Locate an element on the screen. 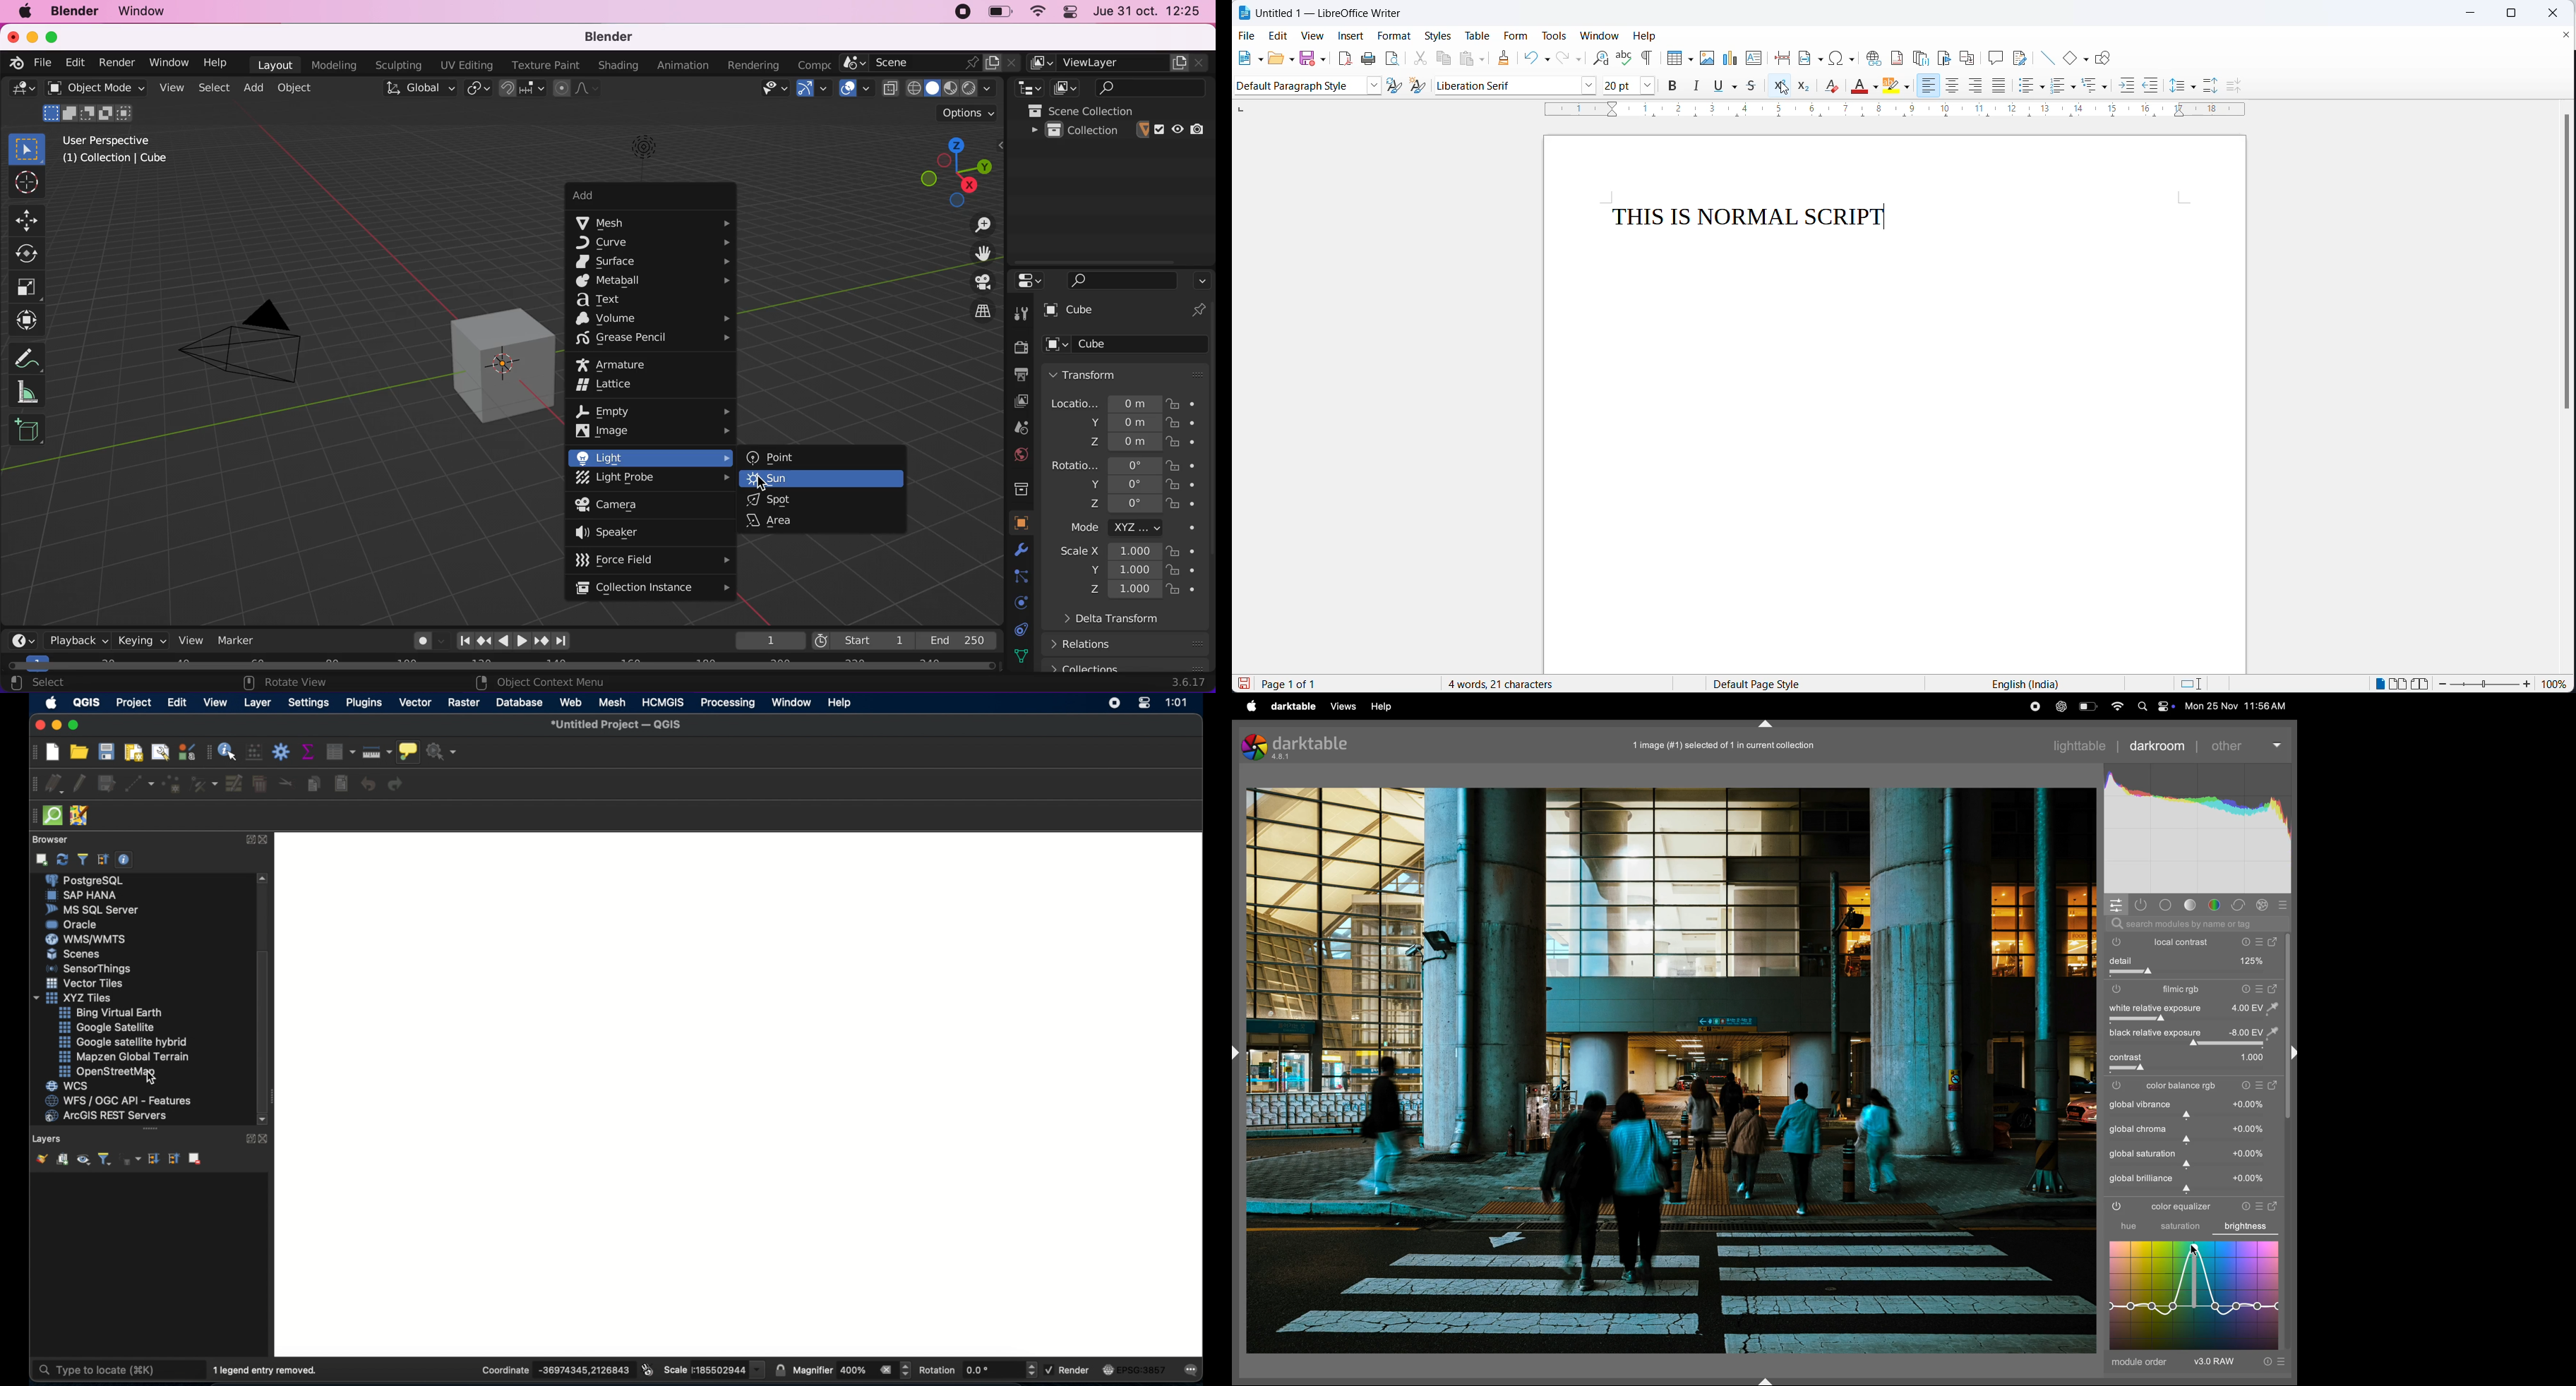 This screenshot has height=1400, width=2576. openstreetmap is located at coordinates (108, 1072).